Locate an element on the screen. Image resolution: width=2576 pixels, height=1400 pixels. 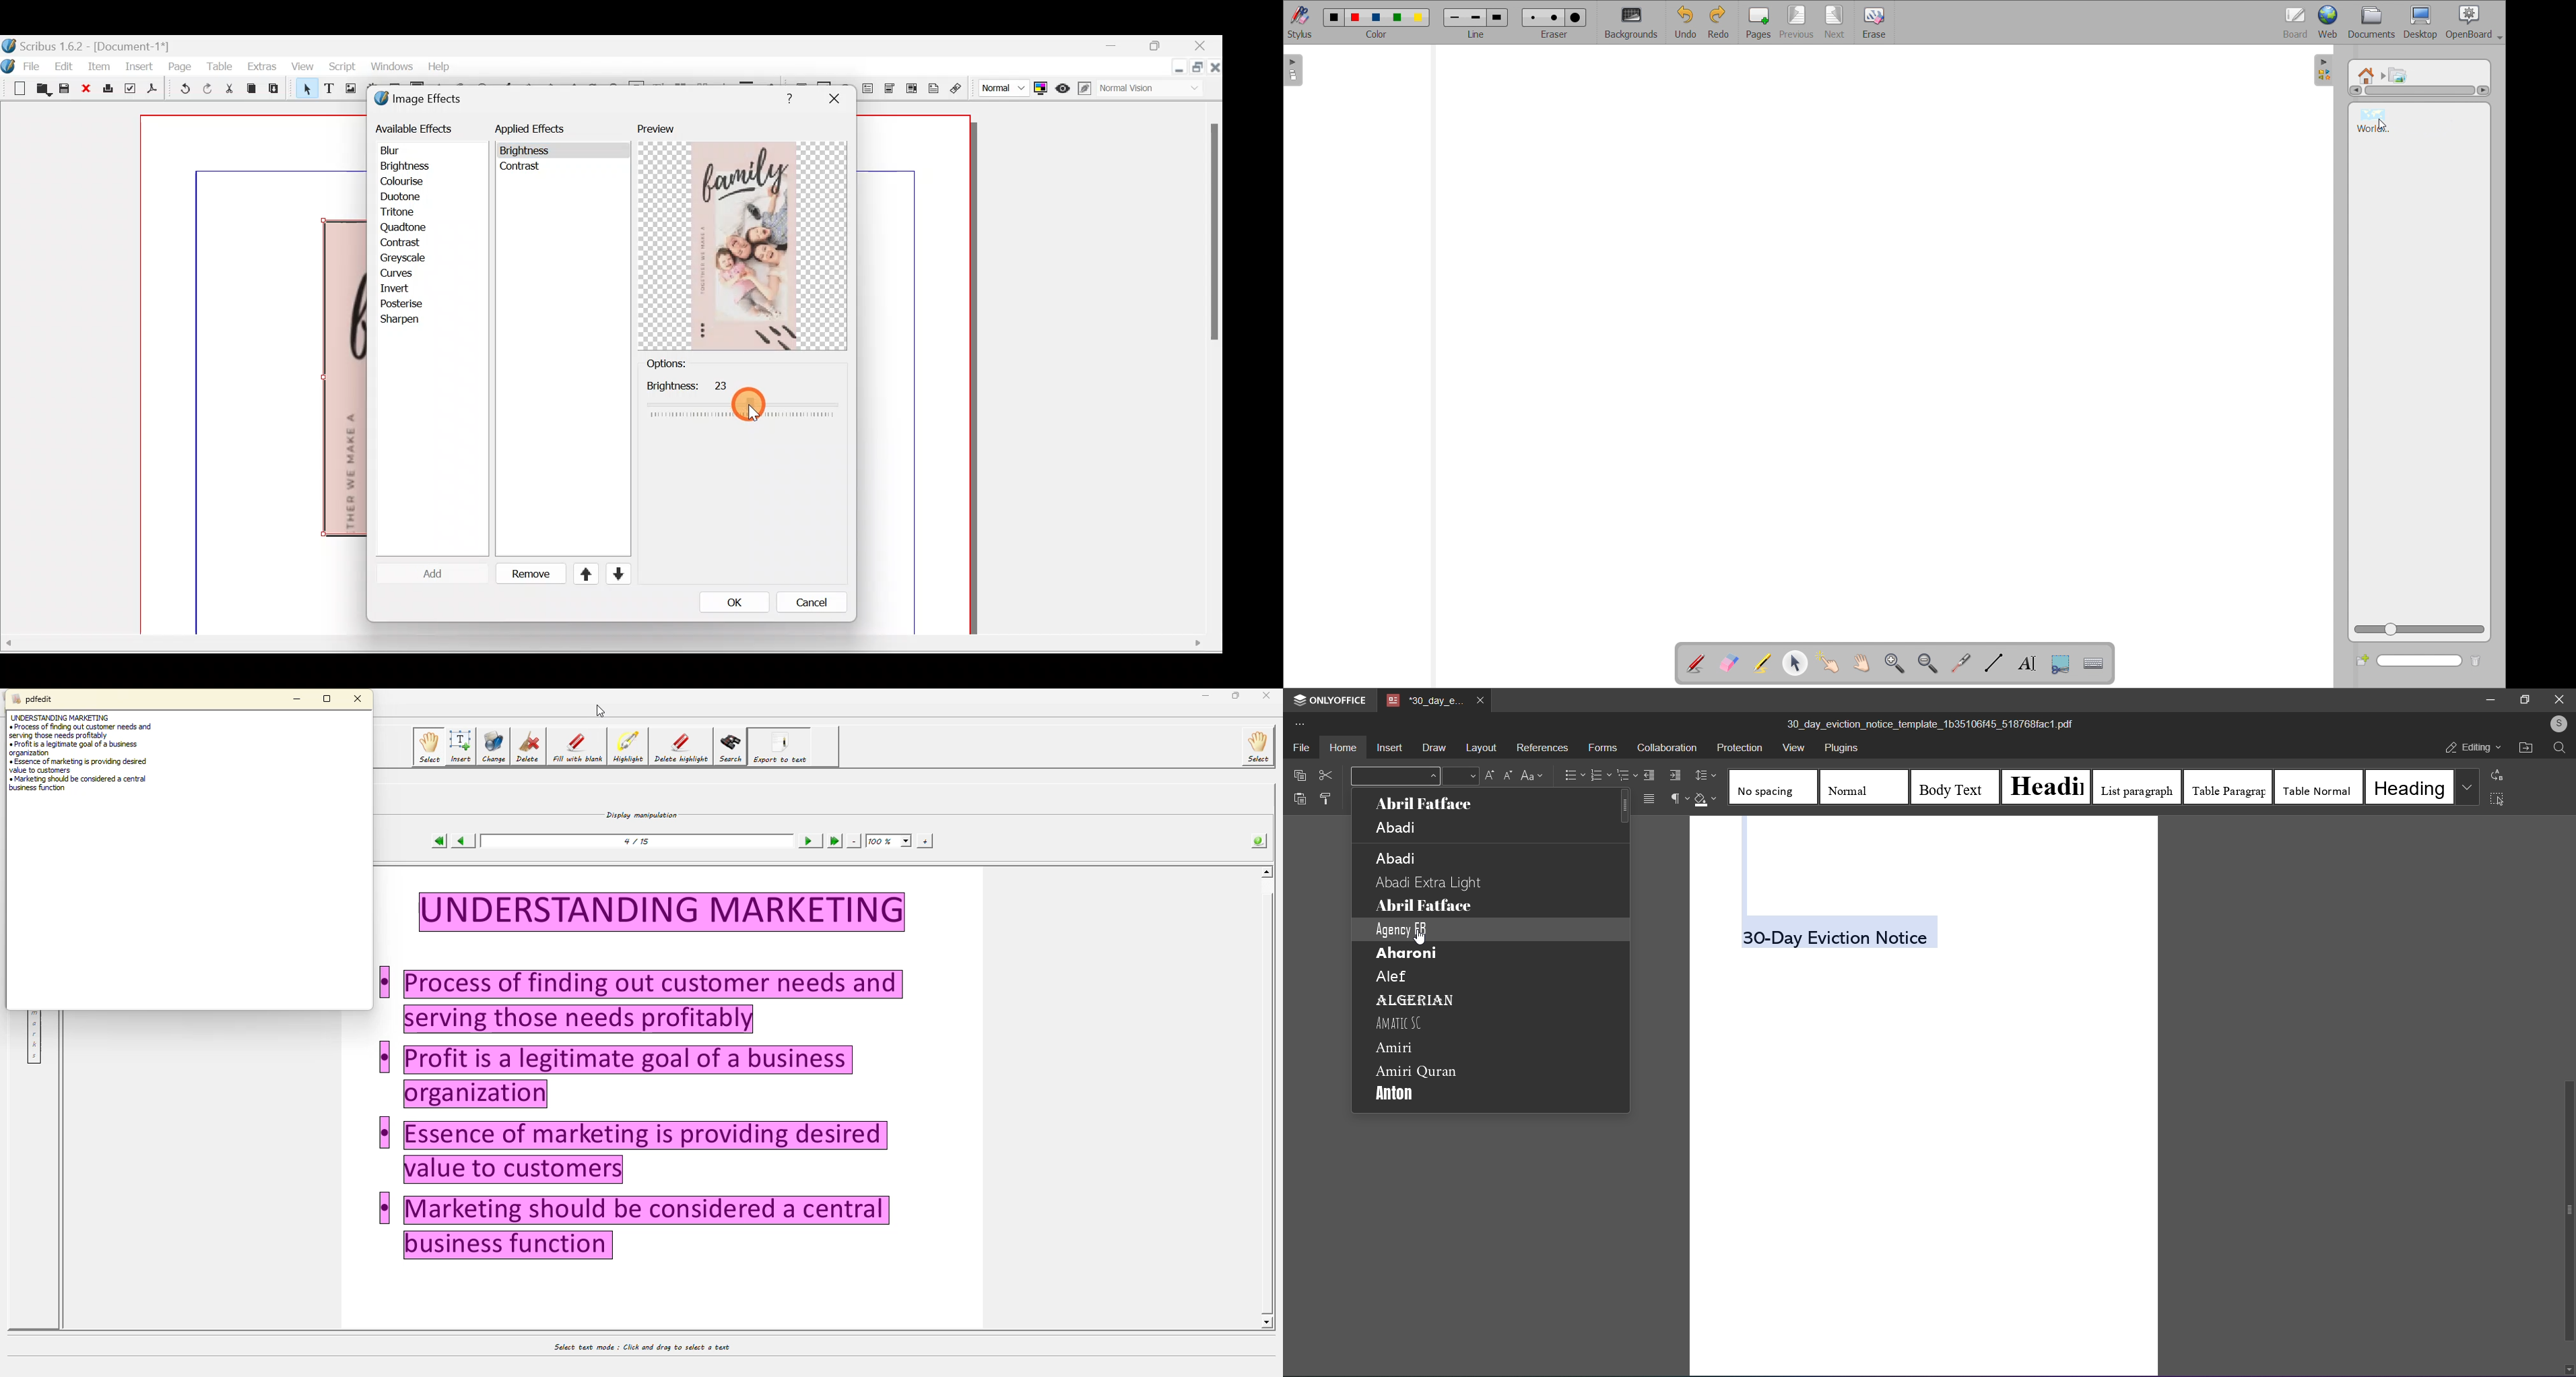
Duotone is located at coordinates (403, 198).